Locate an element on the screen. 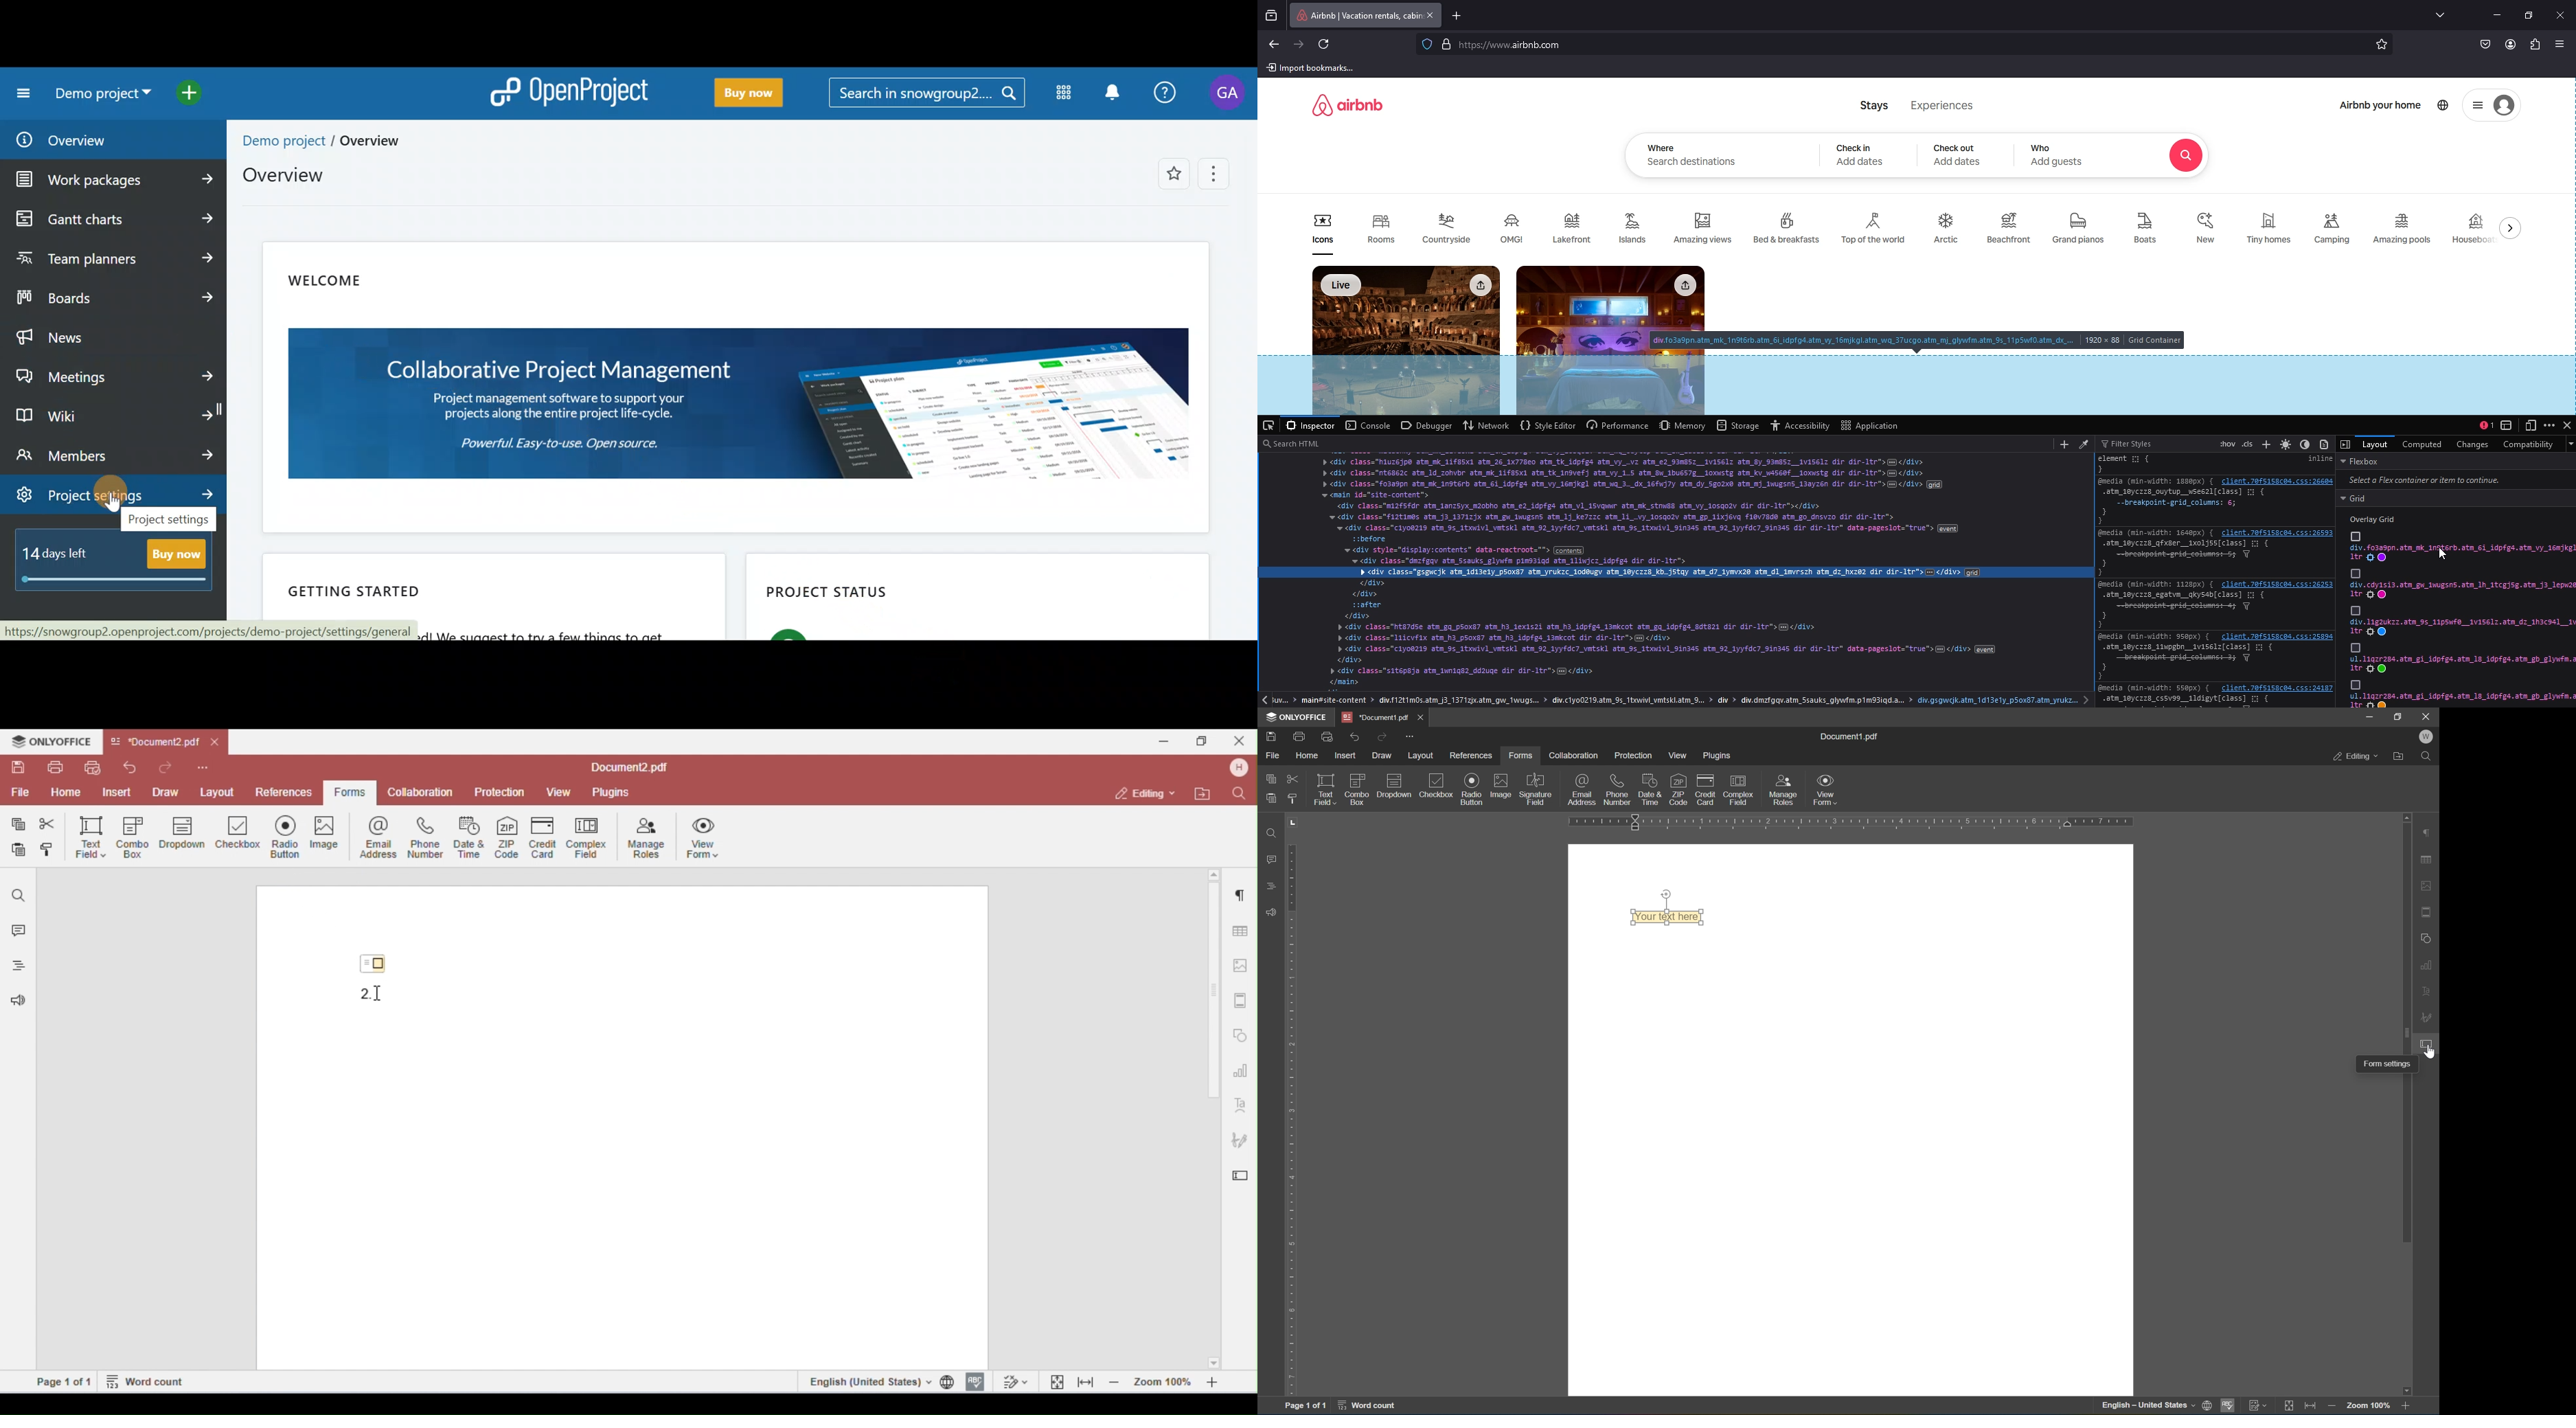 The image size is (2576, 1428). changes is located at coordinates (2470, 444).